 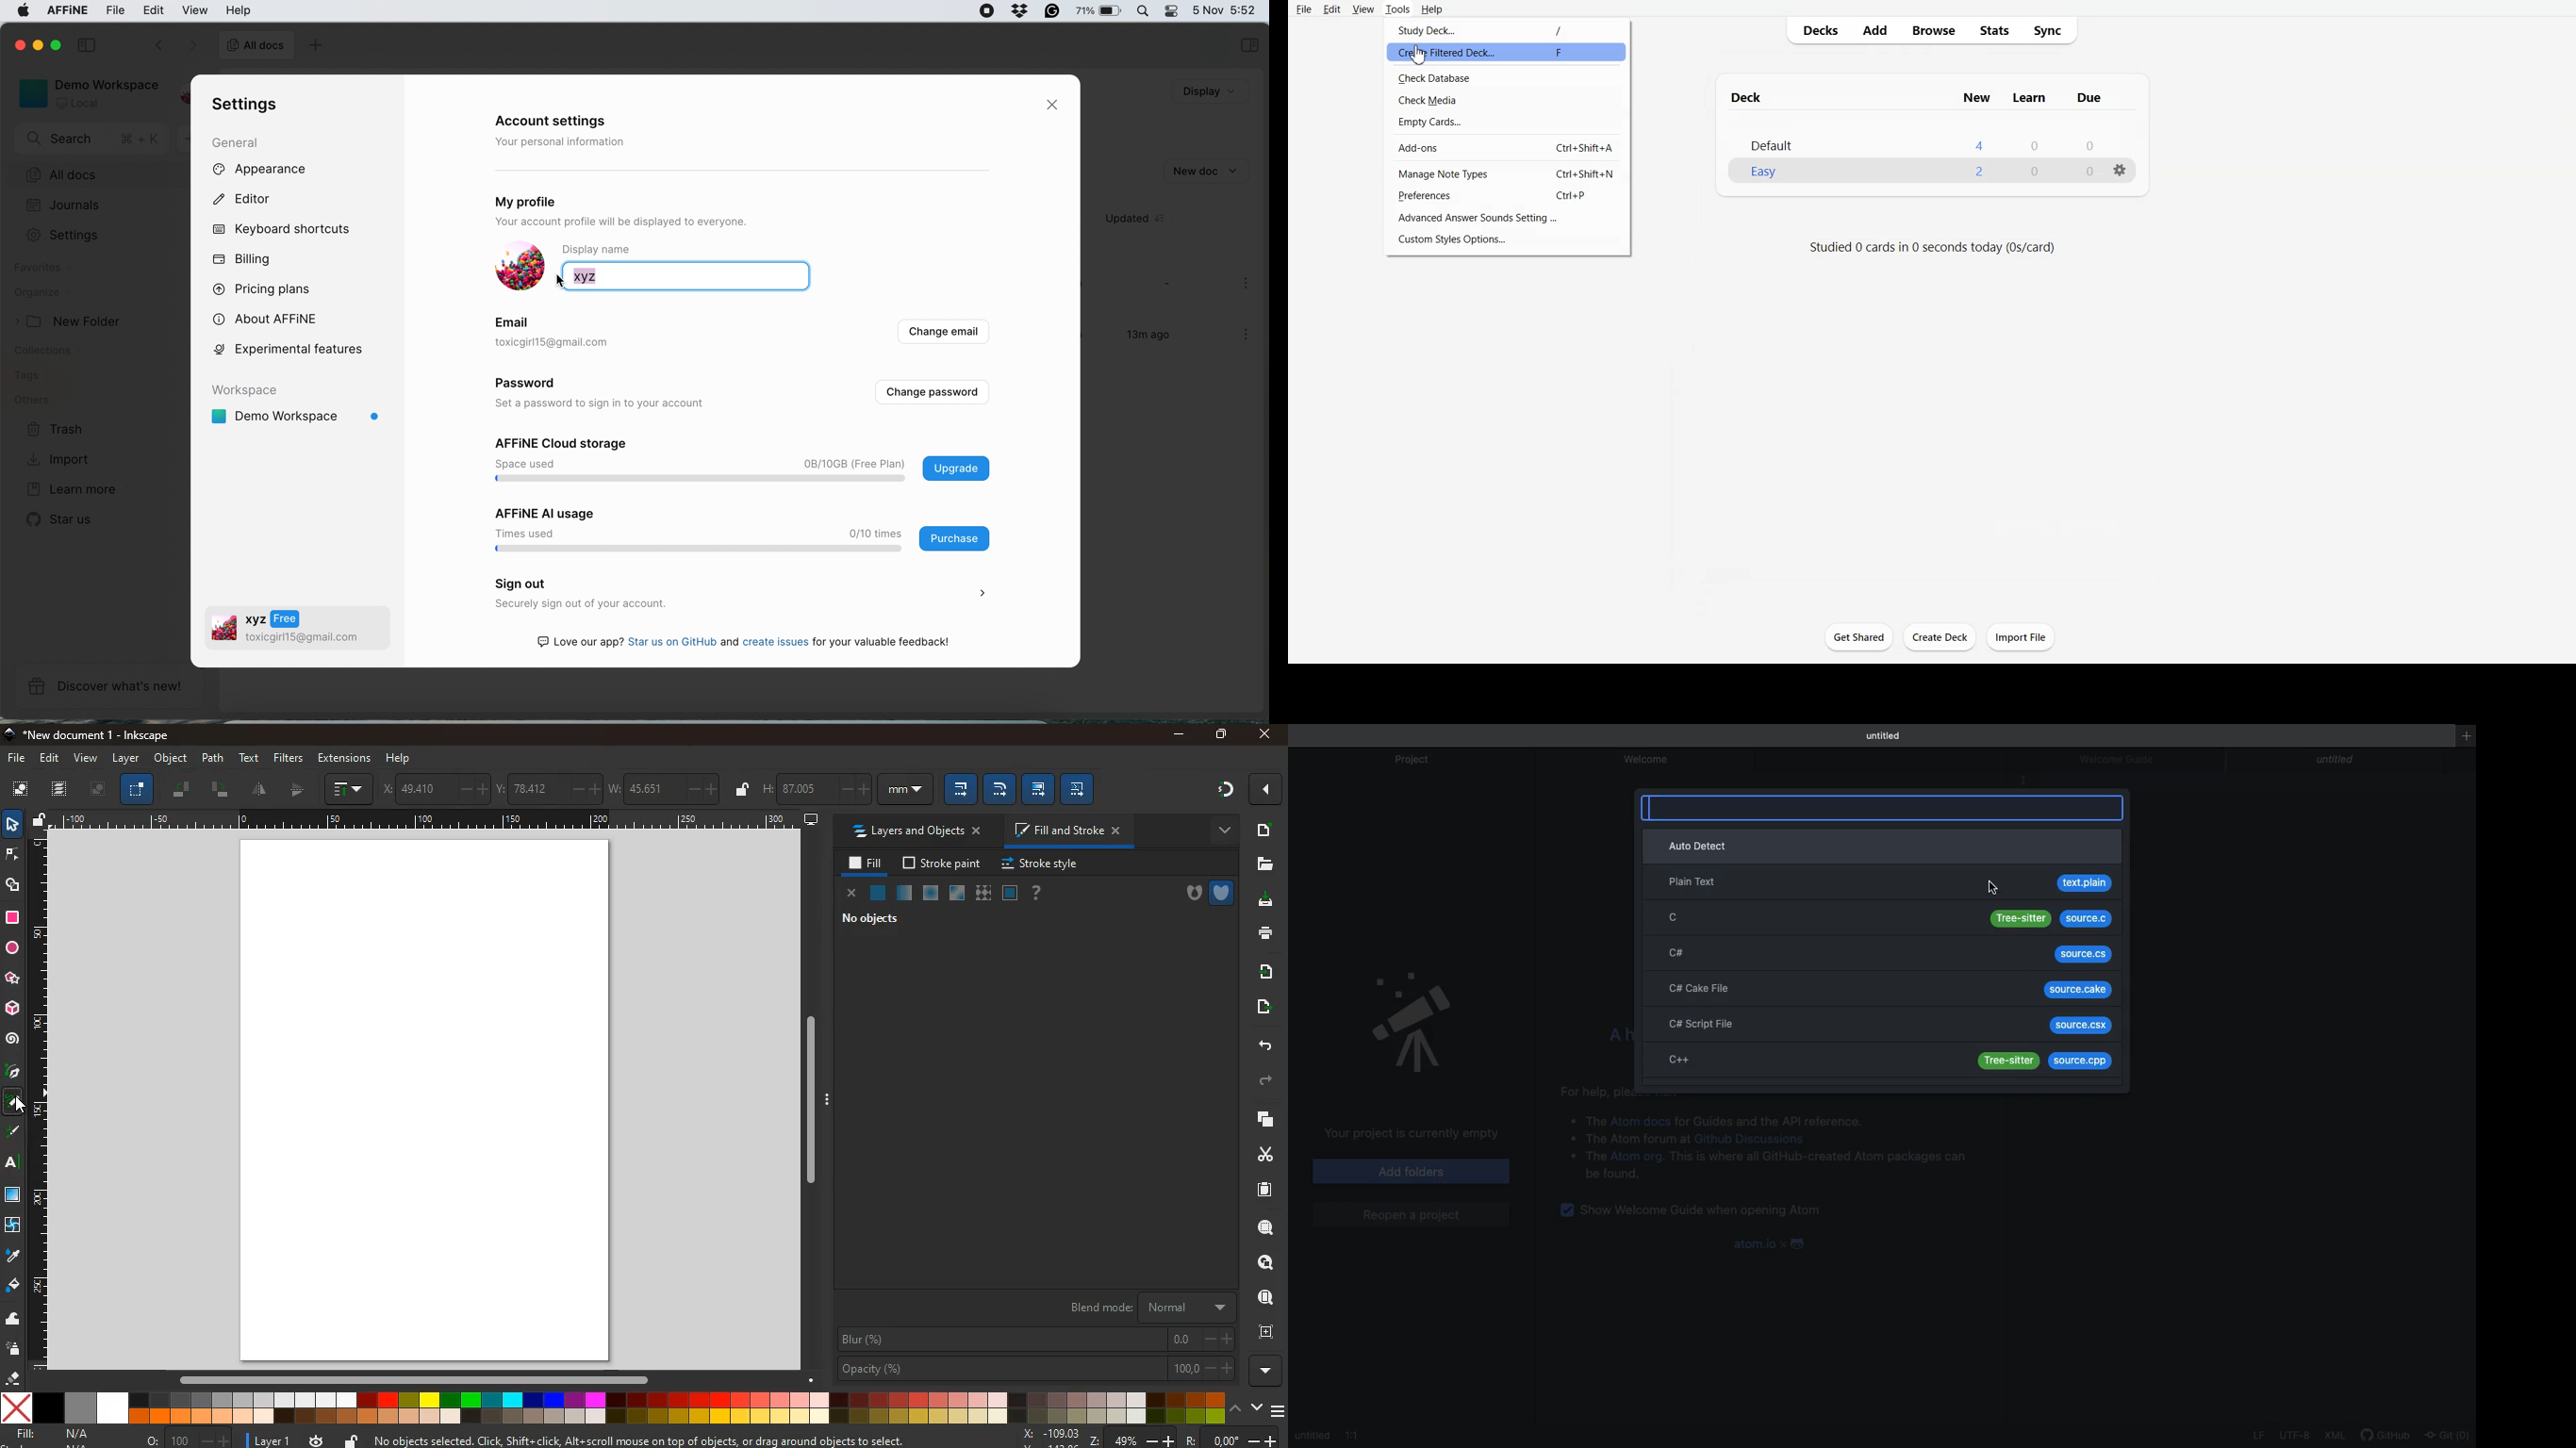 What do you see at coordinates (59, 45) in the screenshot?
I see `maximise` at bounding box center [59, 45].